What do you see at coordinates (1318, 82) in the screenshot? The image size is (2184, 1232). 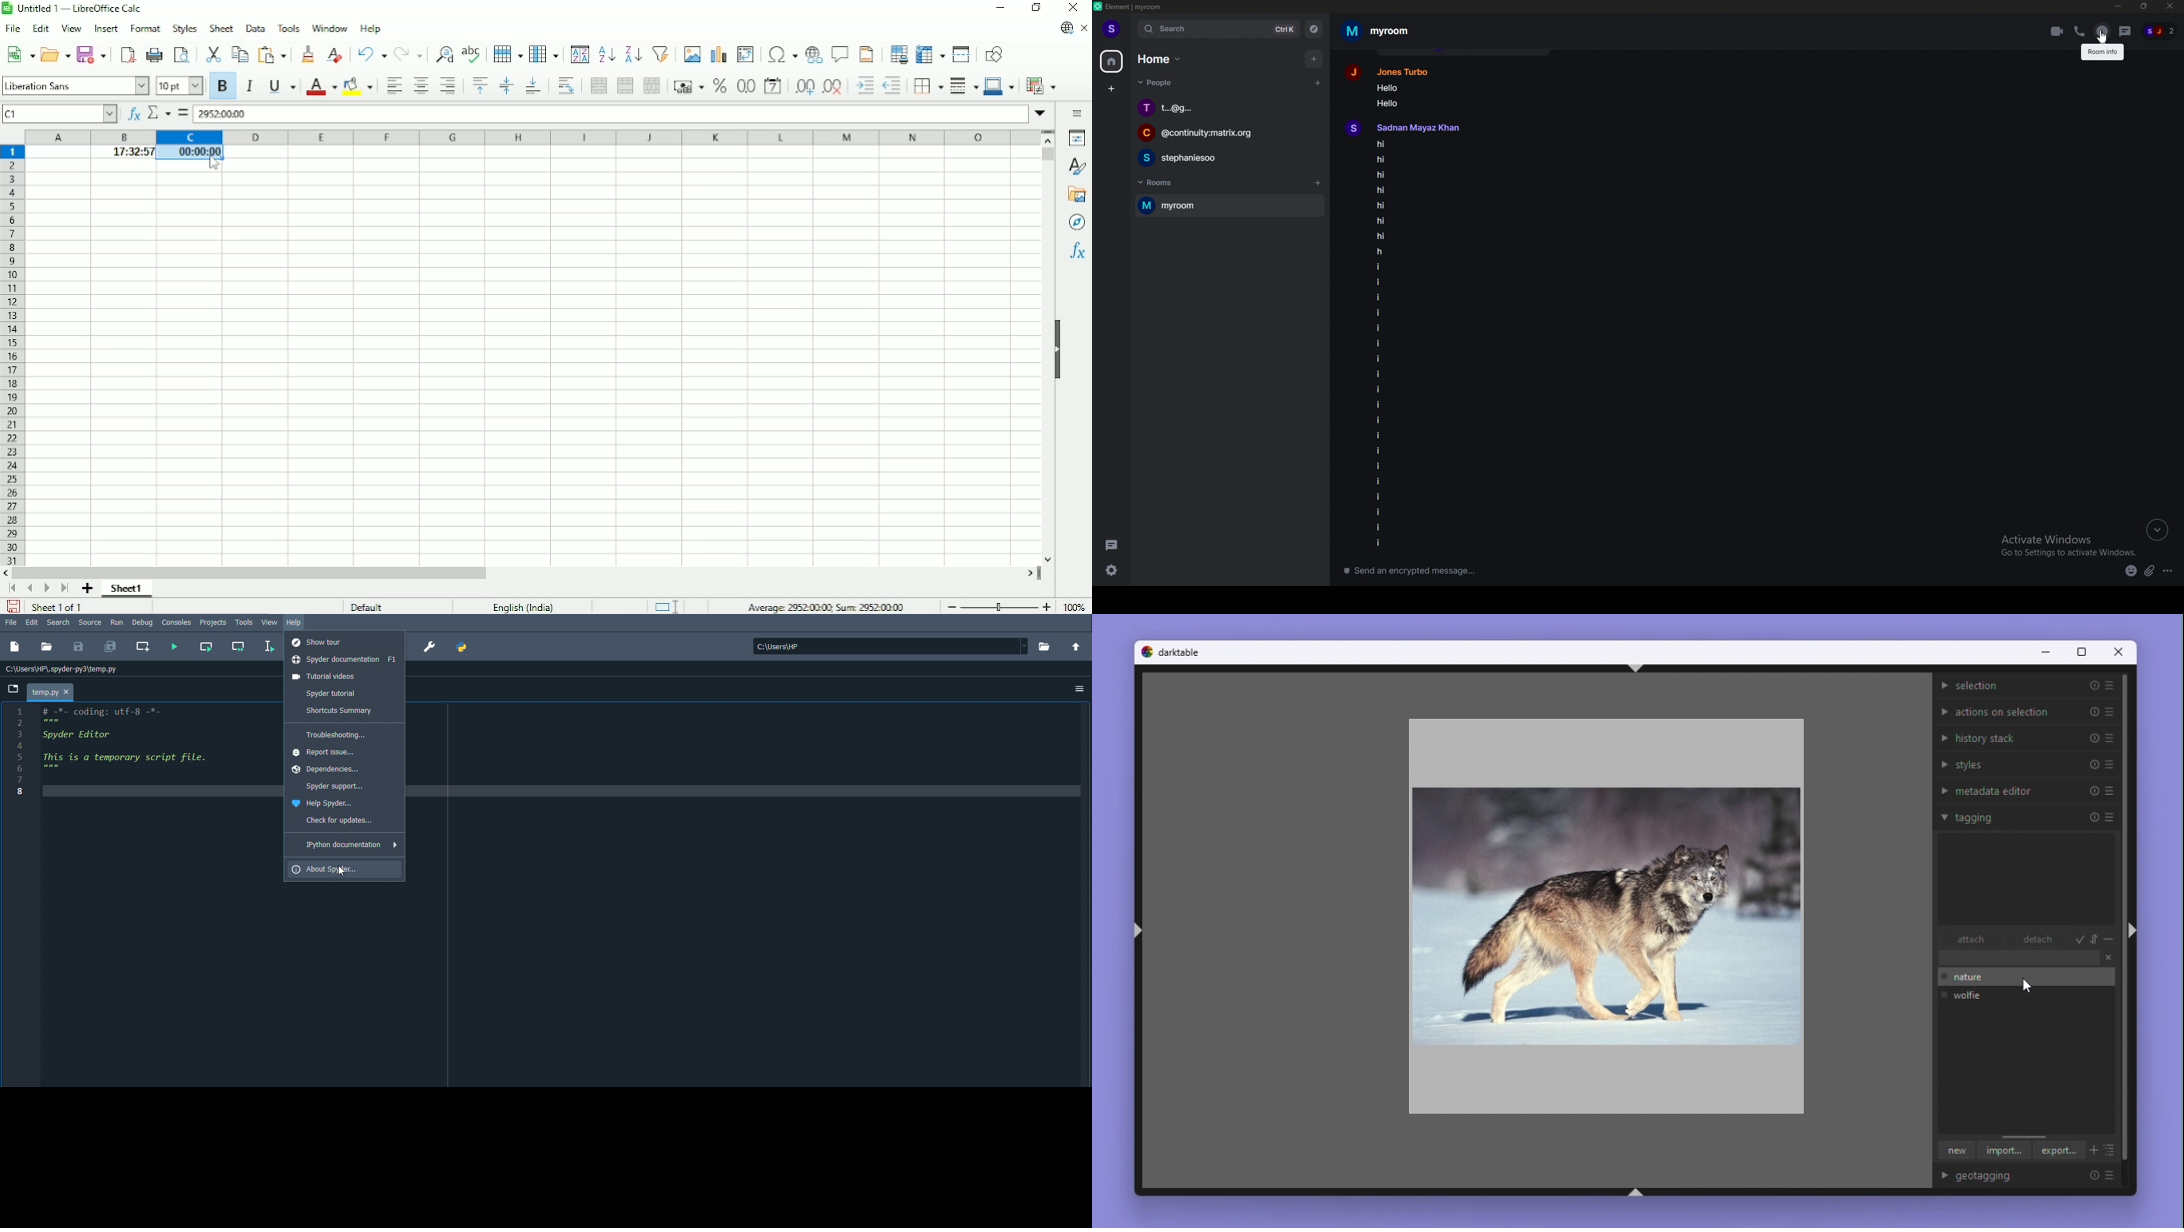 I see `start chat` at bounding box center [1318, 82].